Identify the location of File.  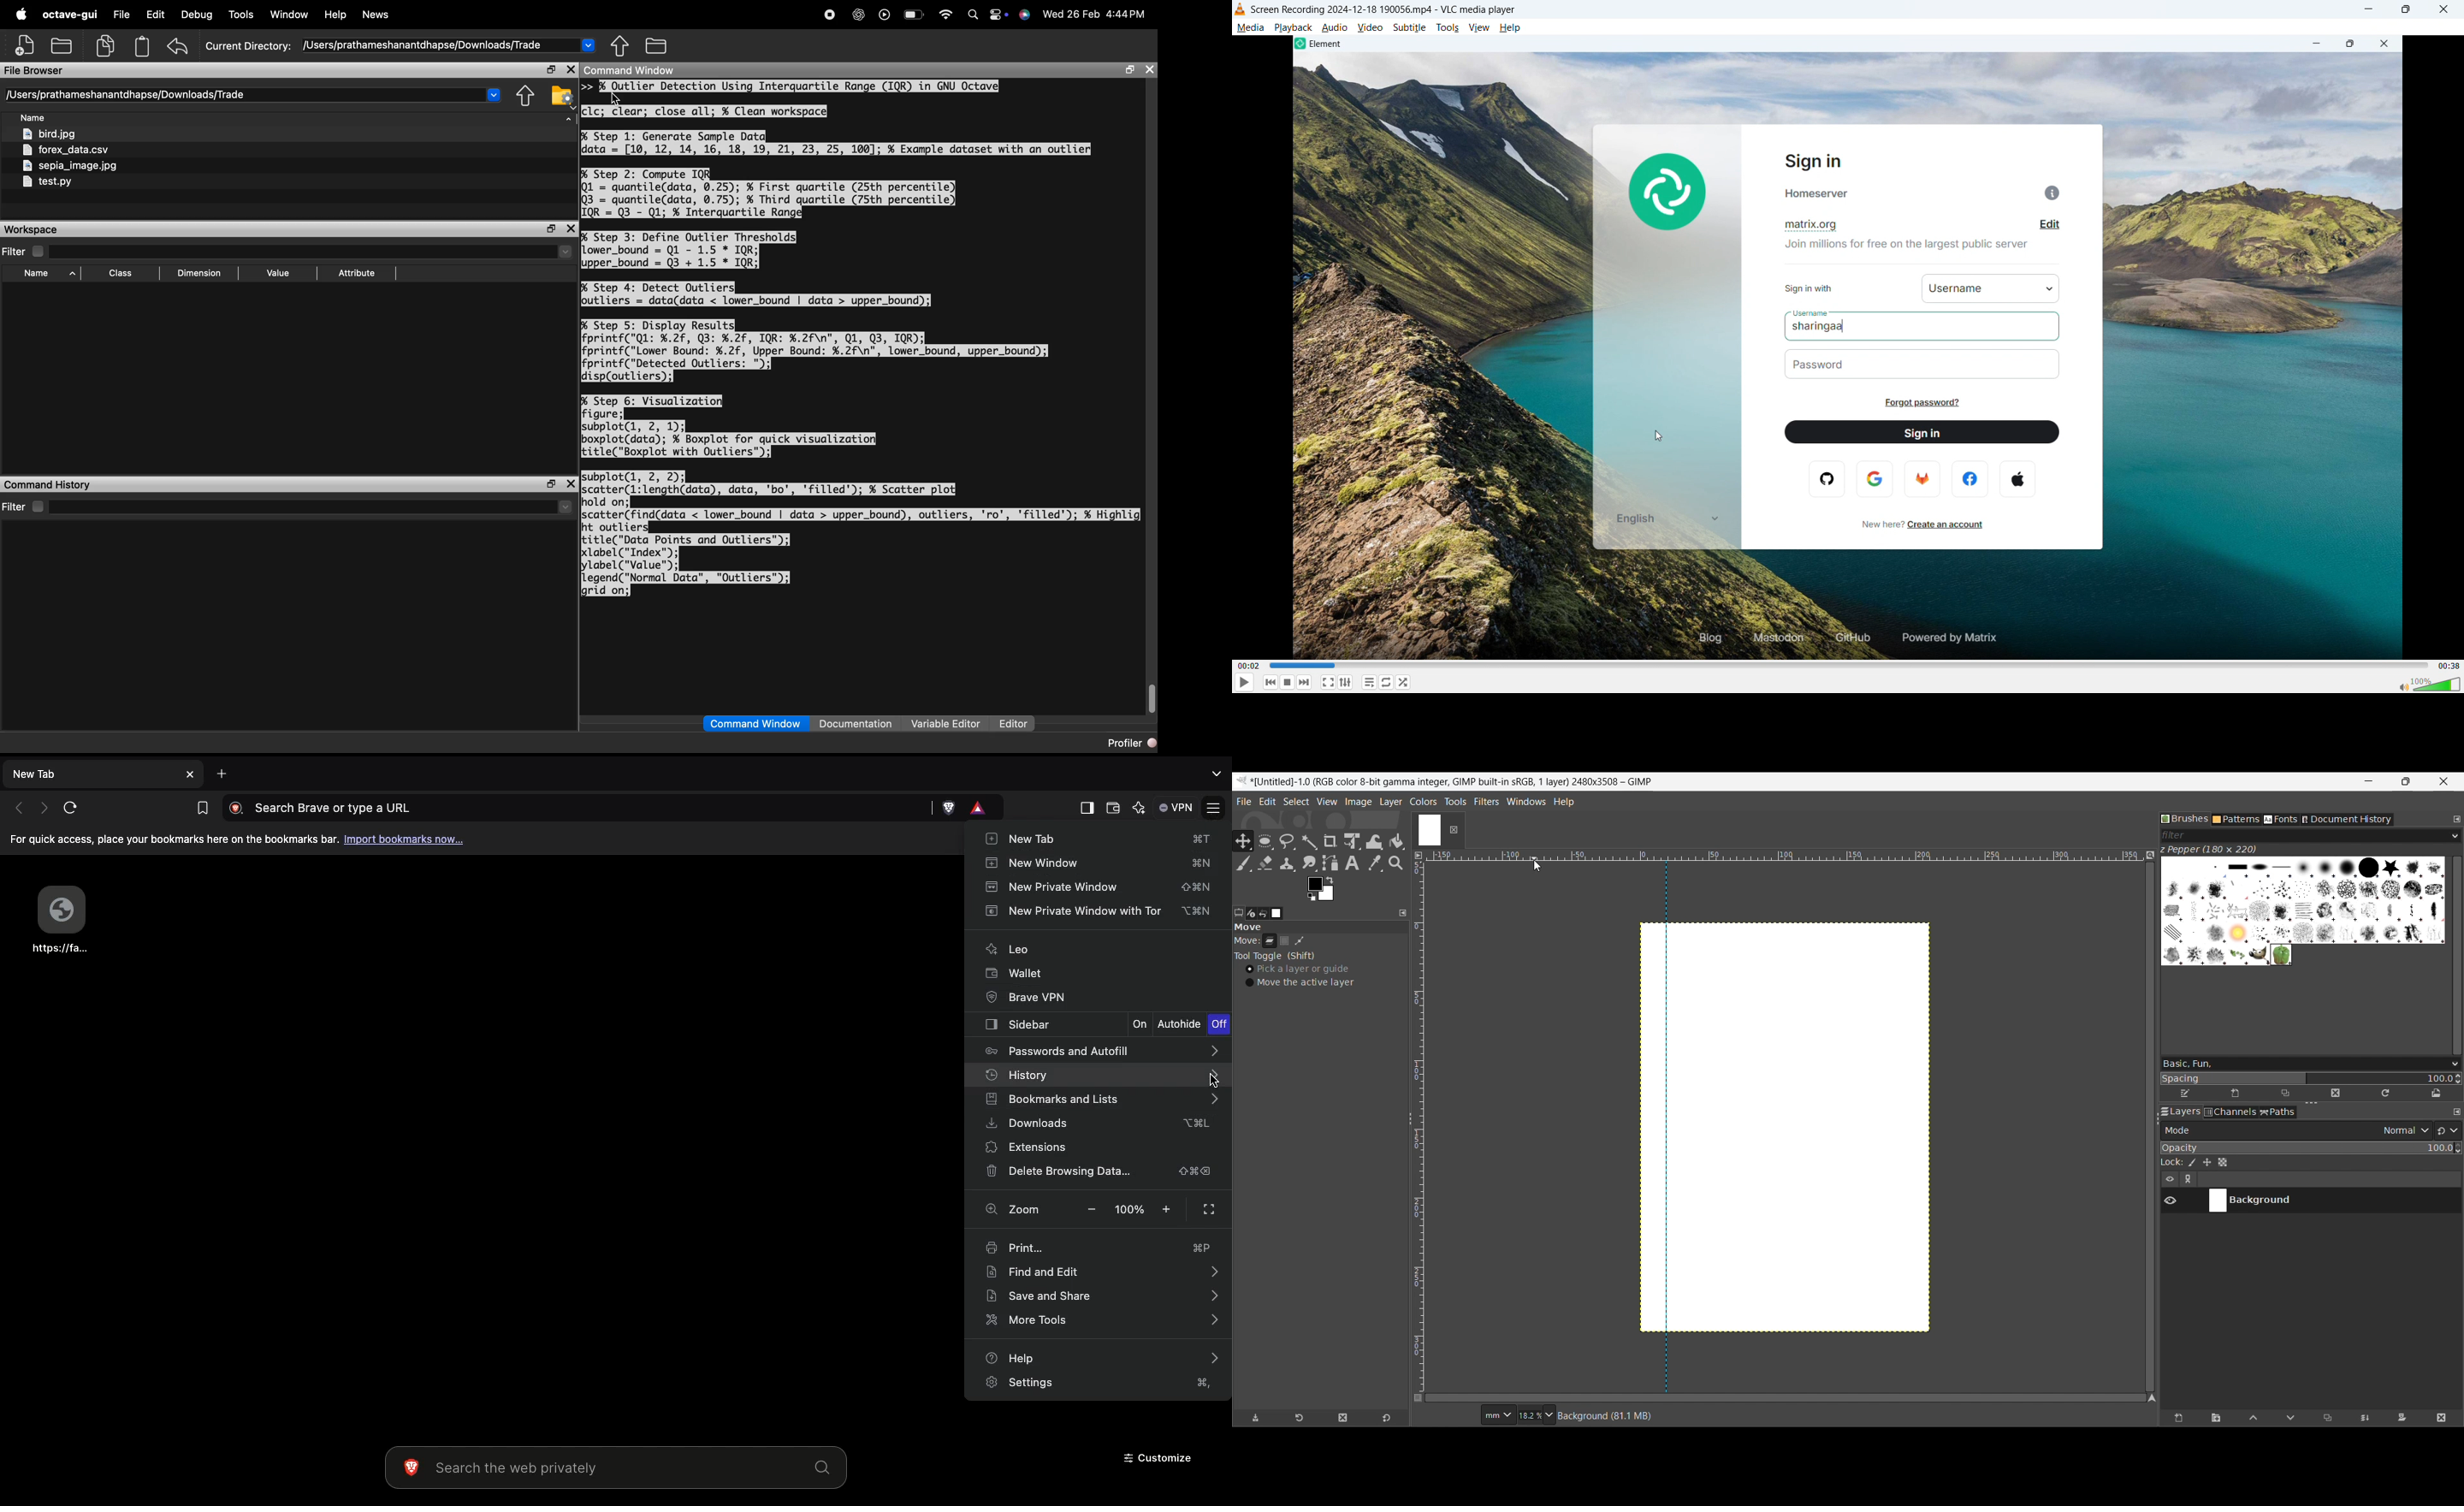
(122, 14).